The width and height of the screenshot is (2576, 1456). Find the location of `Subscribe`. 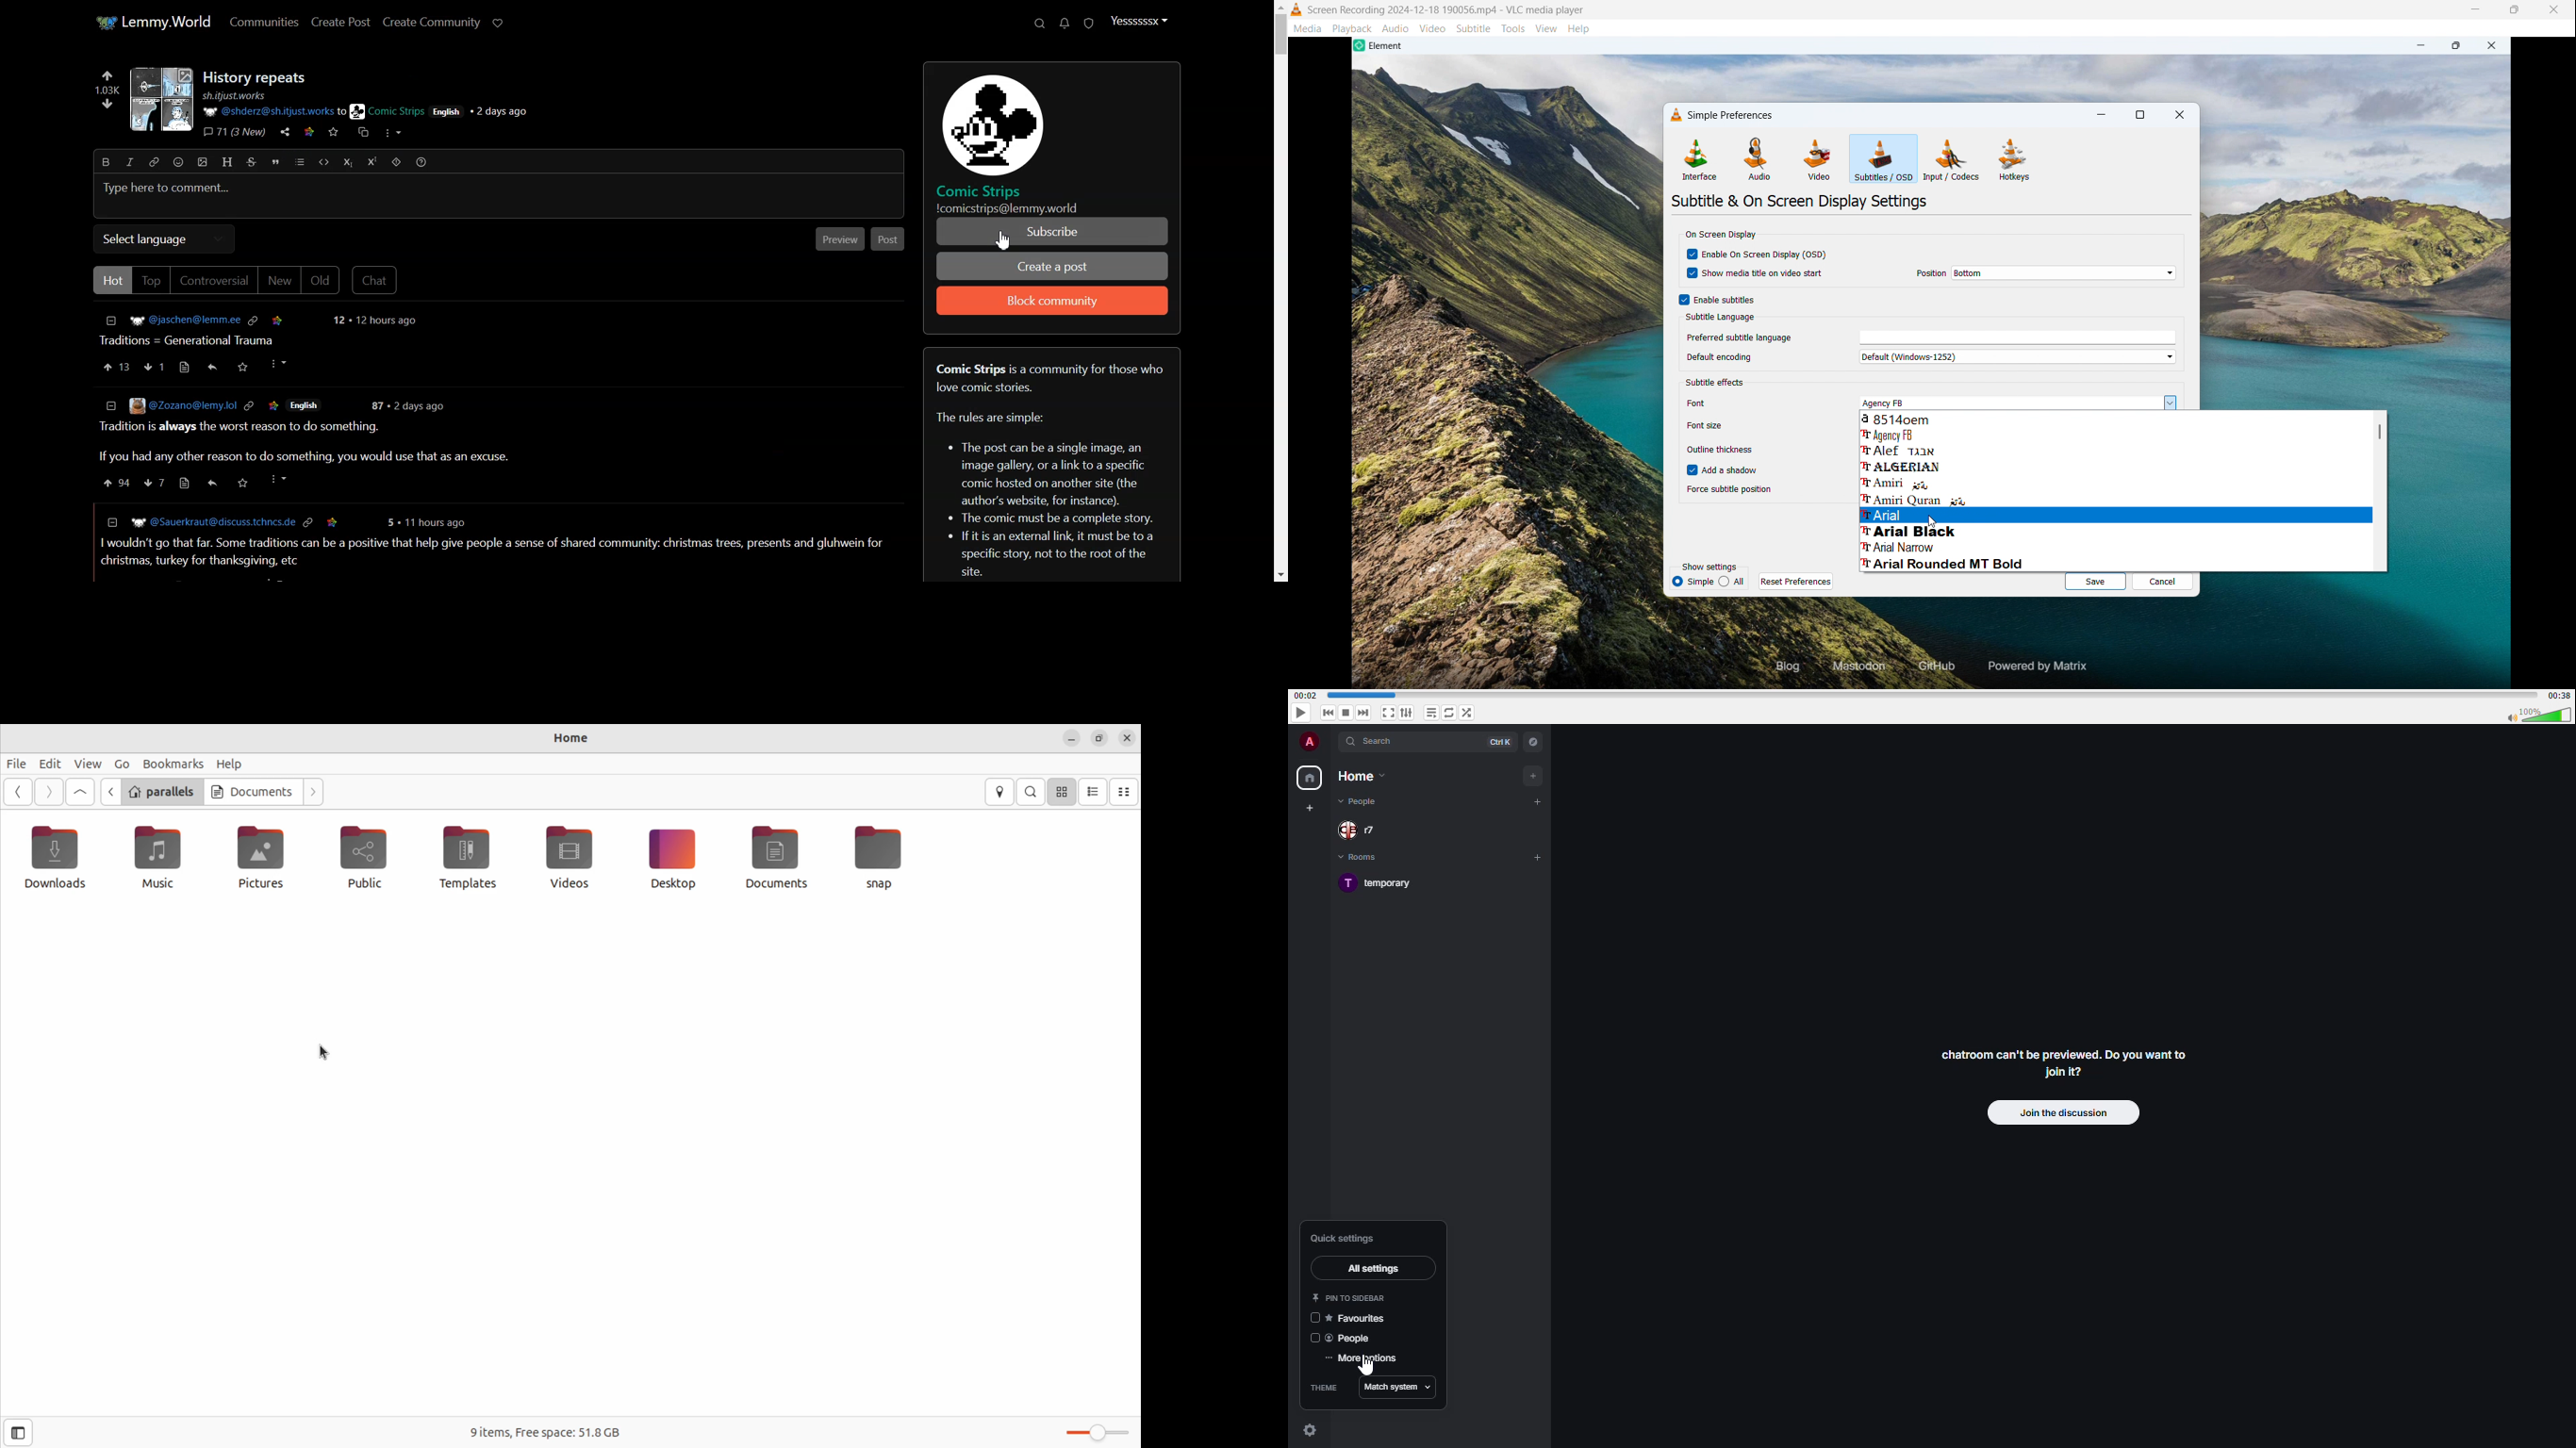

Subscribe is located at coordinates (1053, 233).